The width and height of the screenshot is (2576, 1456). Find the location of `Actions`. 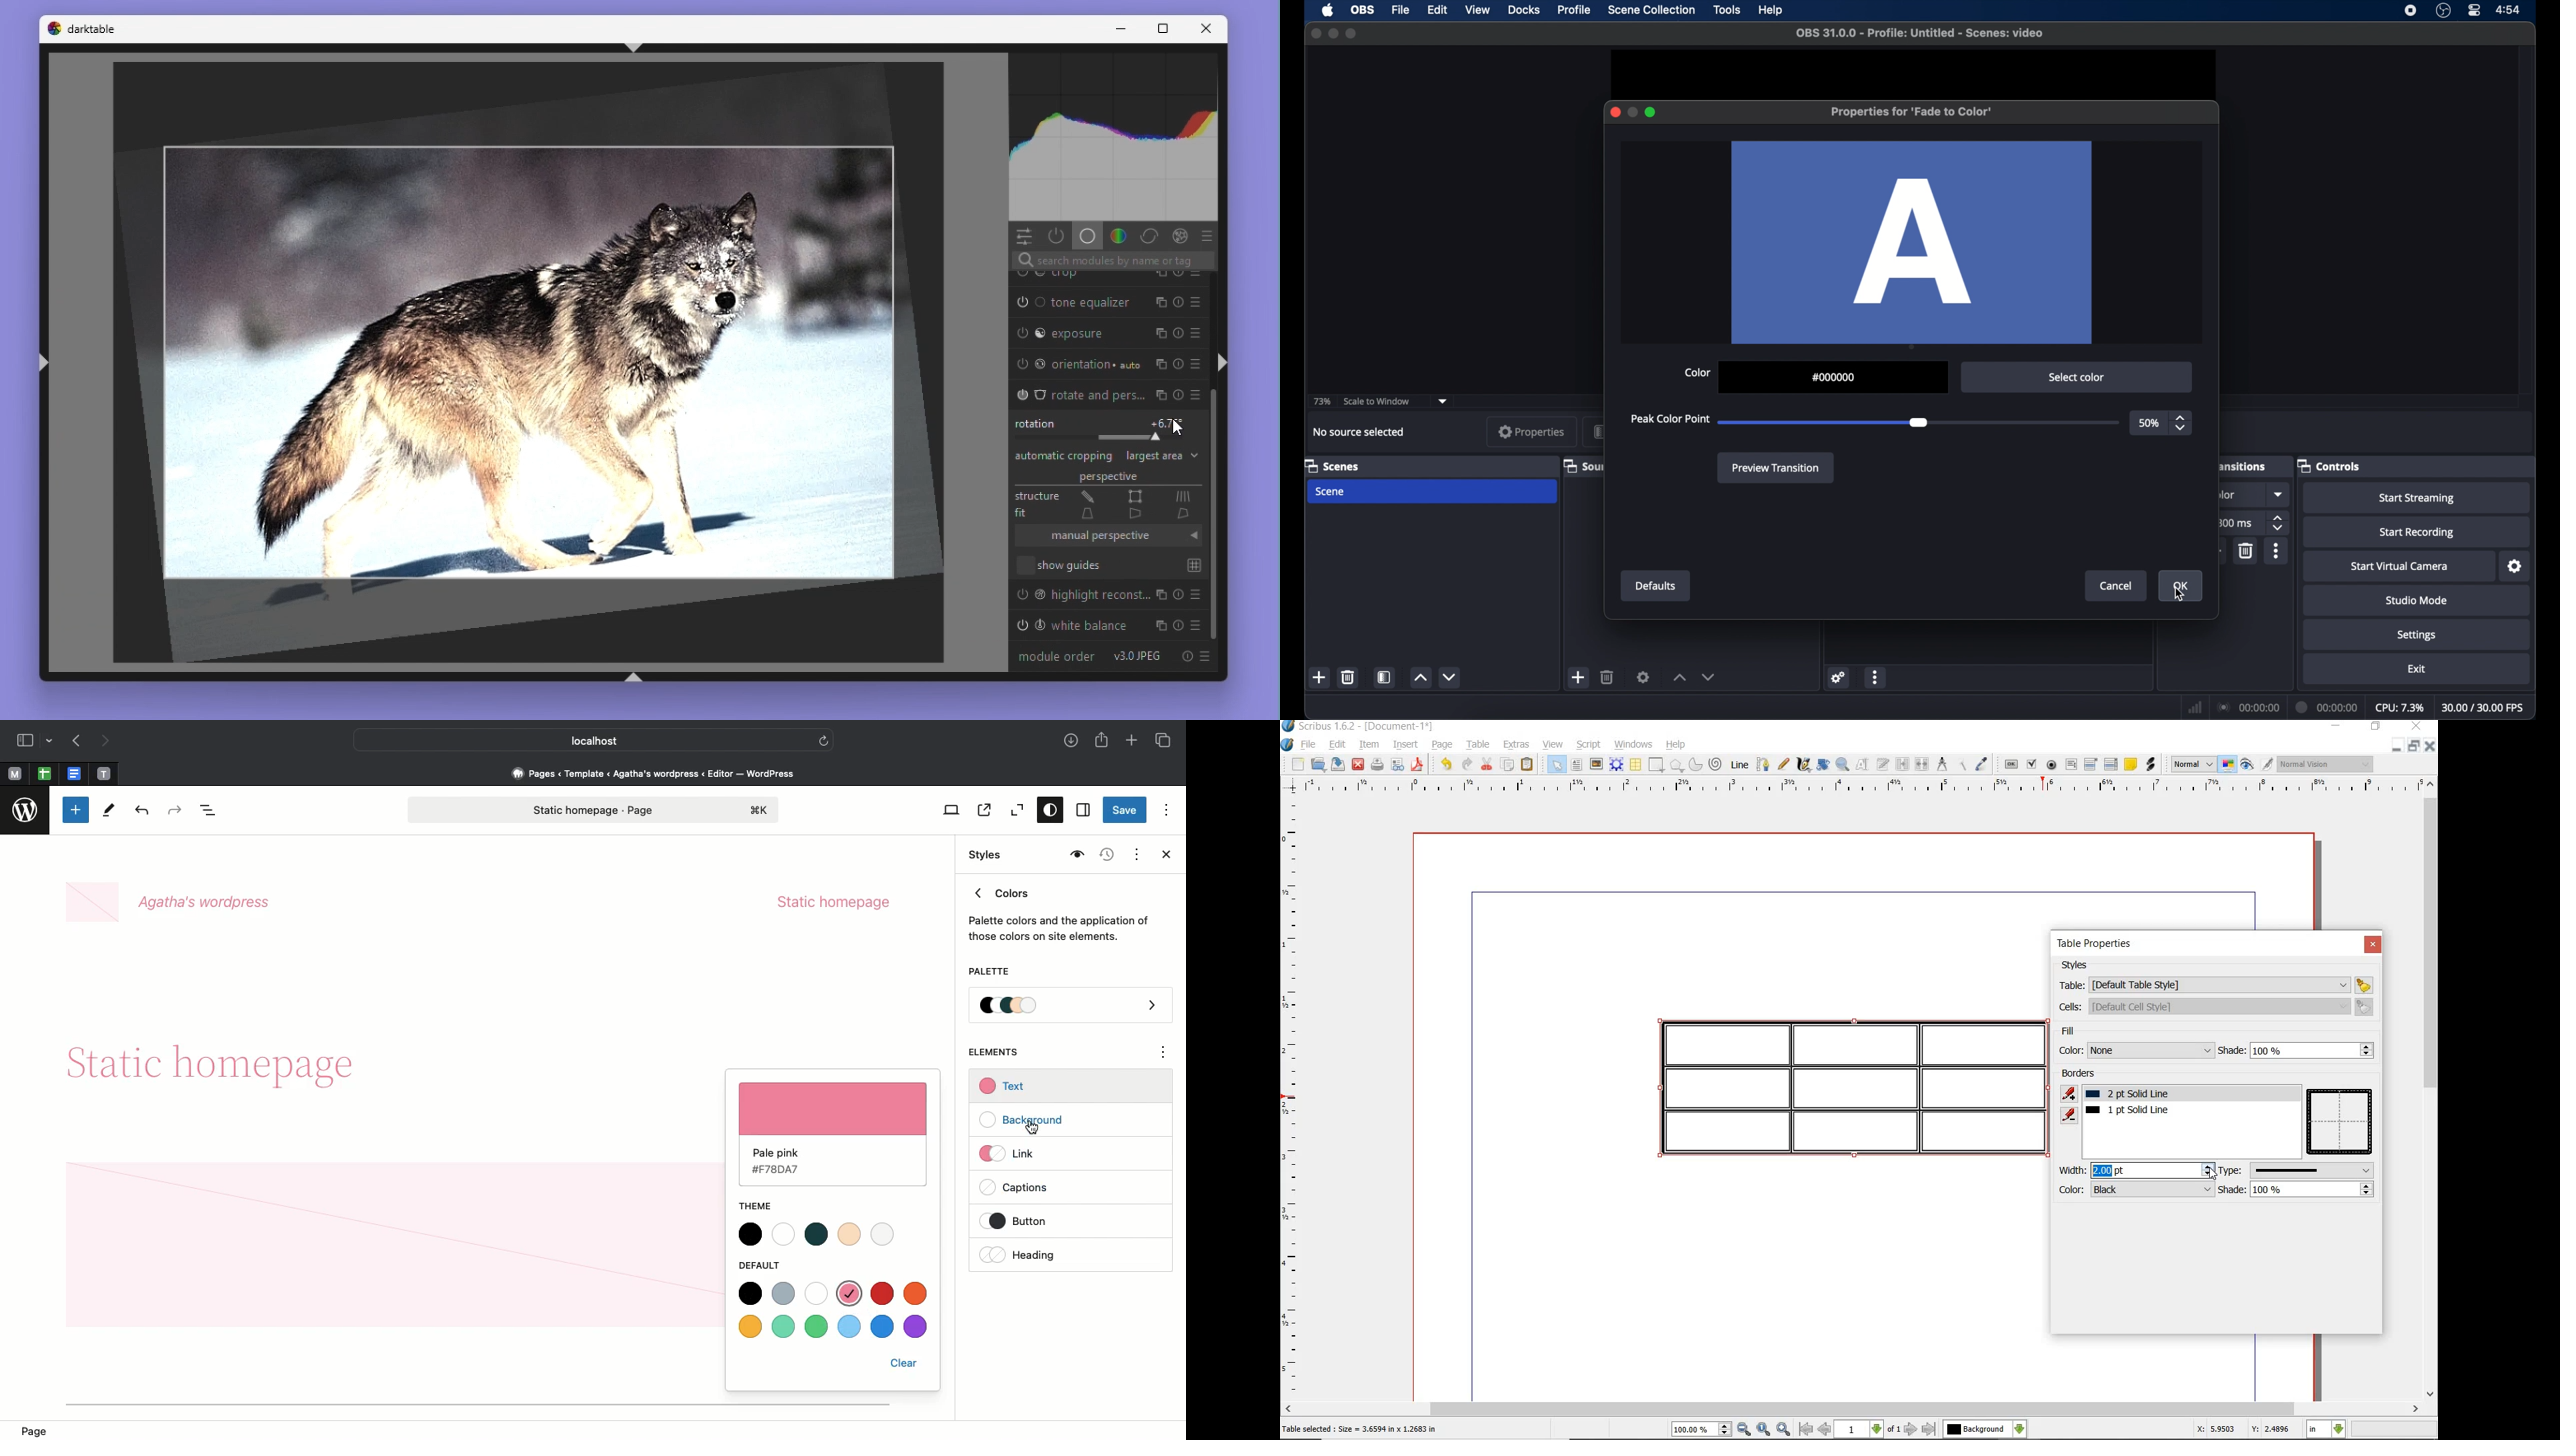

Actions is located at coordinates (1135, 853).